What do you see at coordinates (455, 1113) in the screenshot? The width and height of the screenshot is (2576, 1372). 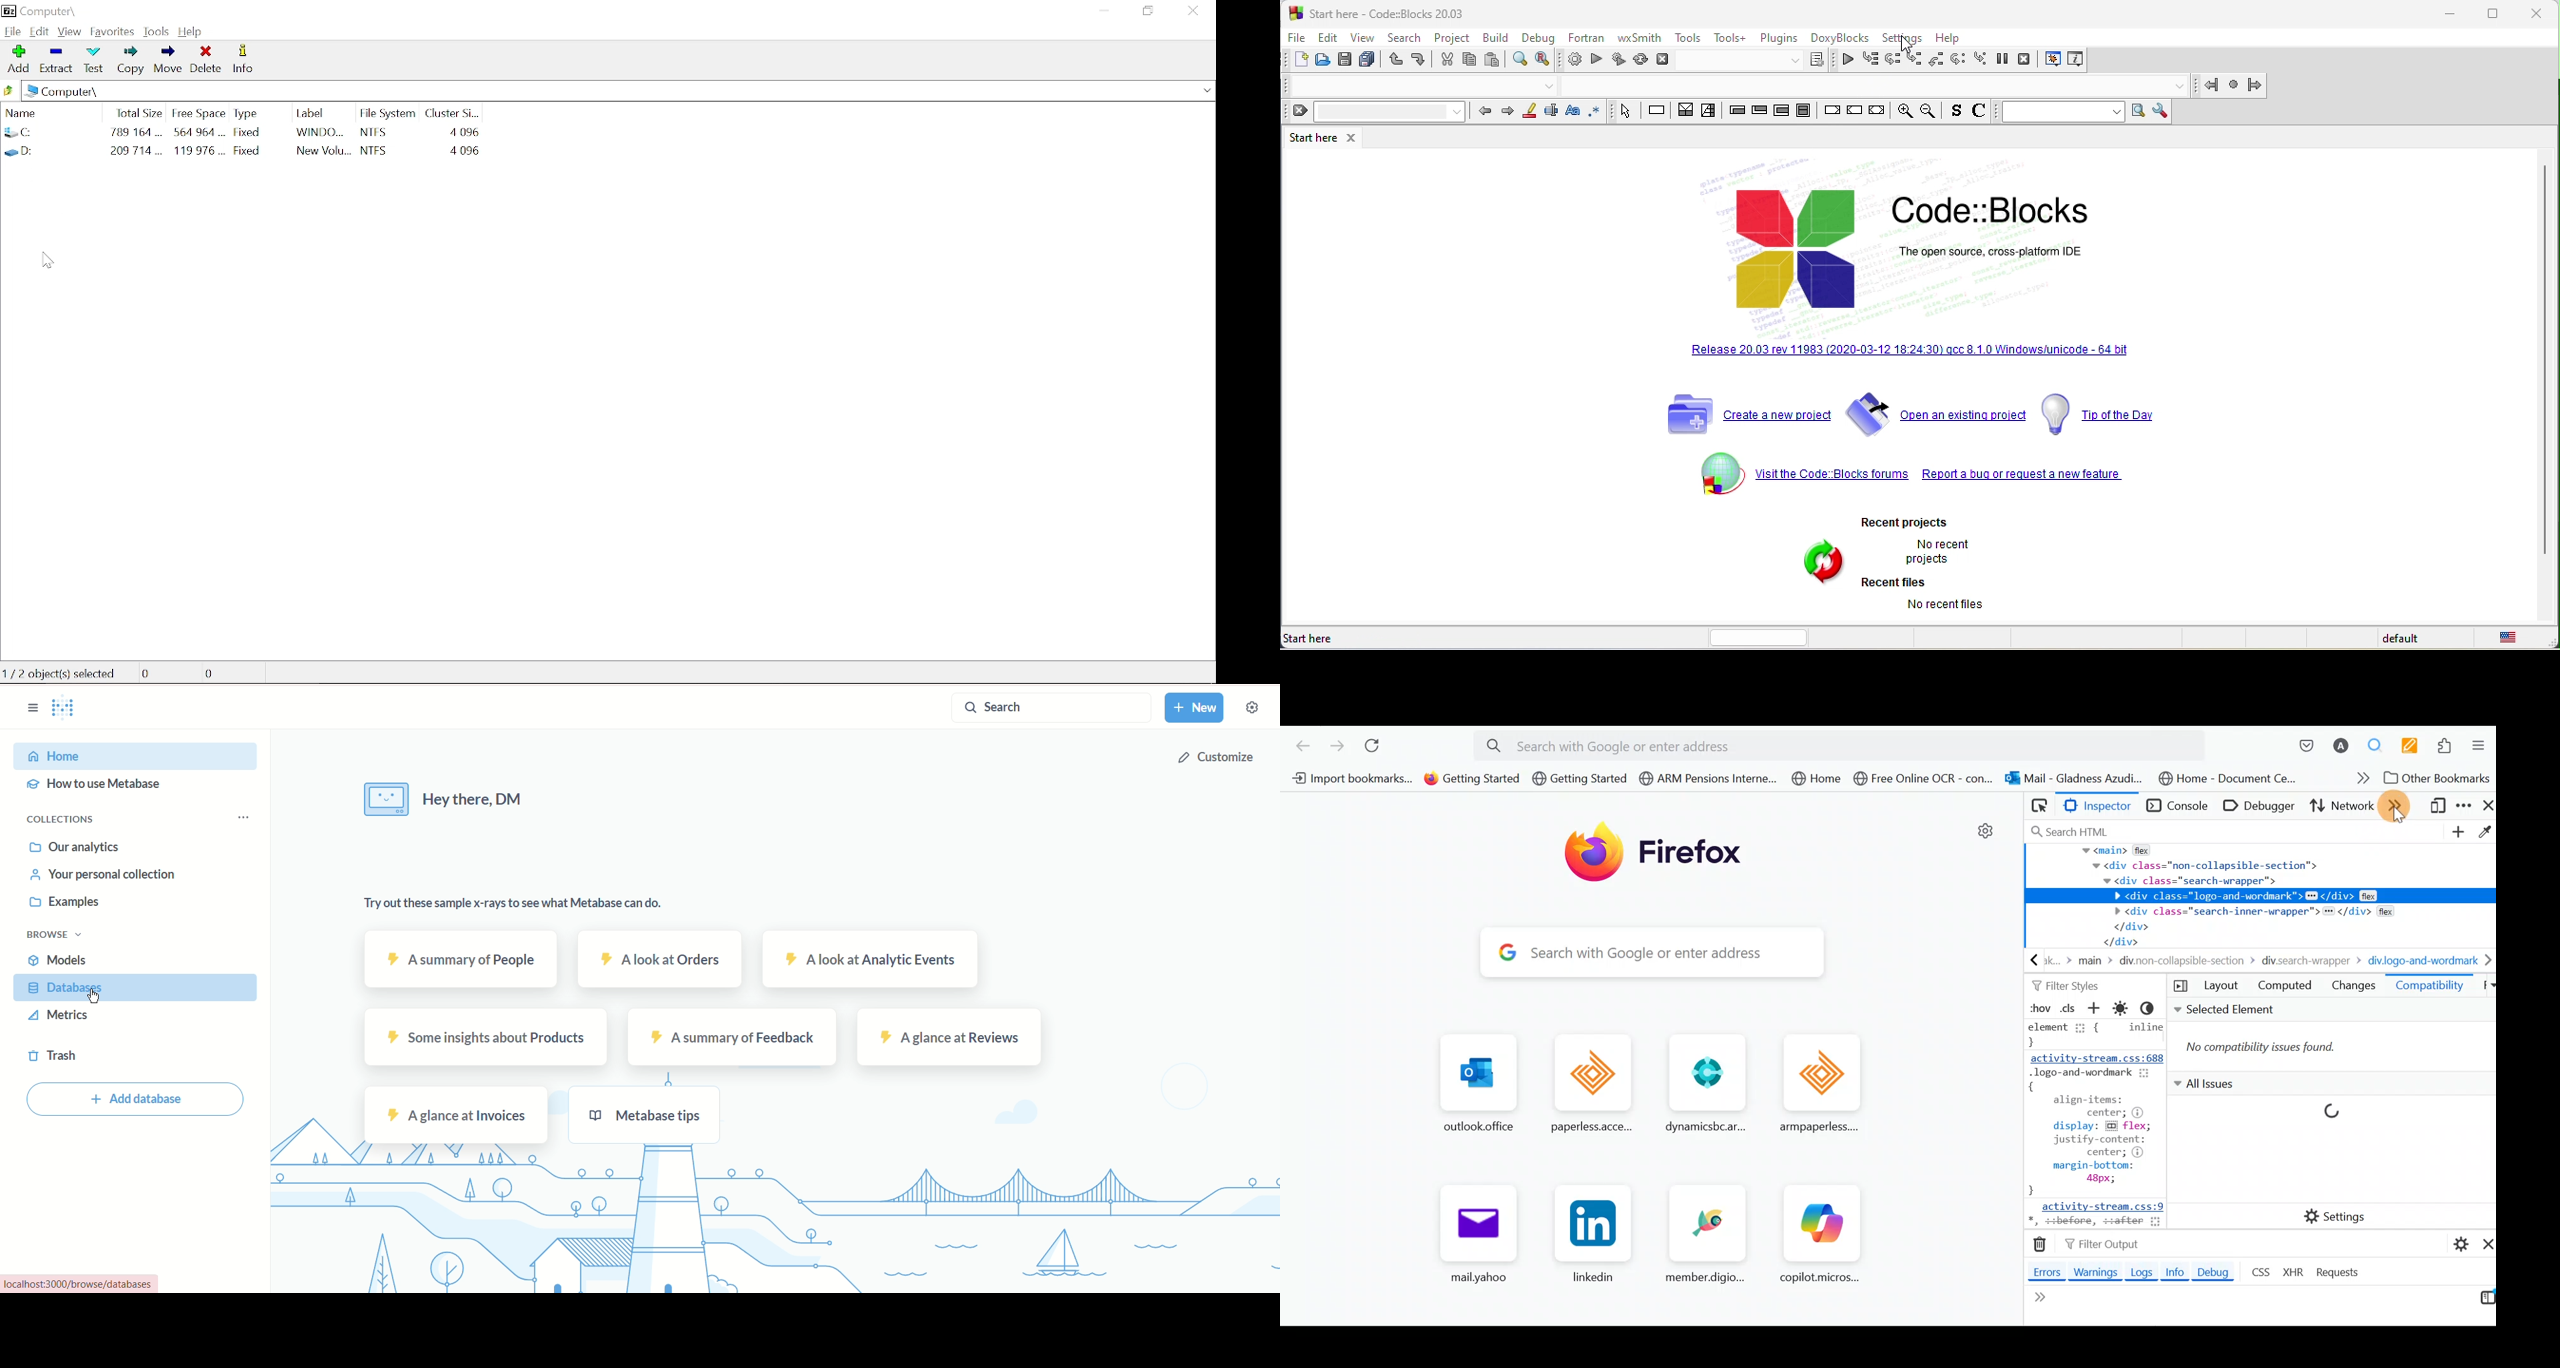 I see `A glance at Invoices` at bounding box center [455, 1113].